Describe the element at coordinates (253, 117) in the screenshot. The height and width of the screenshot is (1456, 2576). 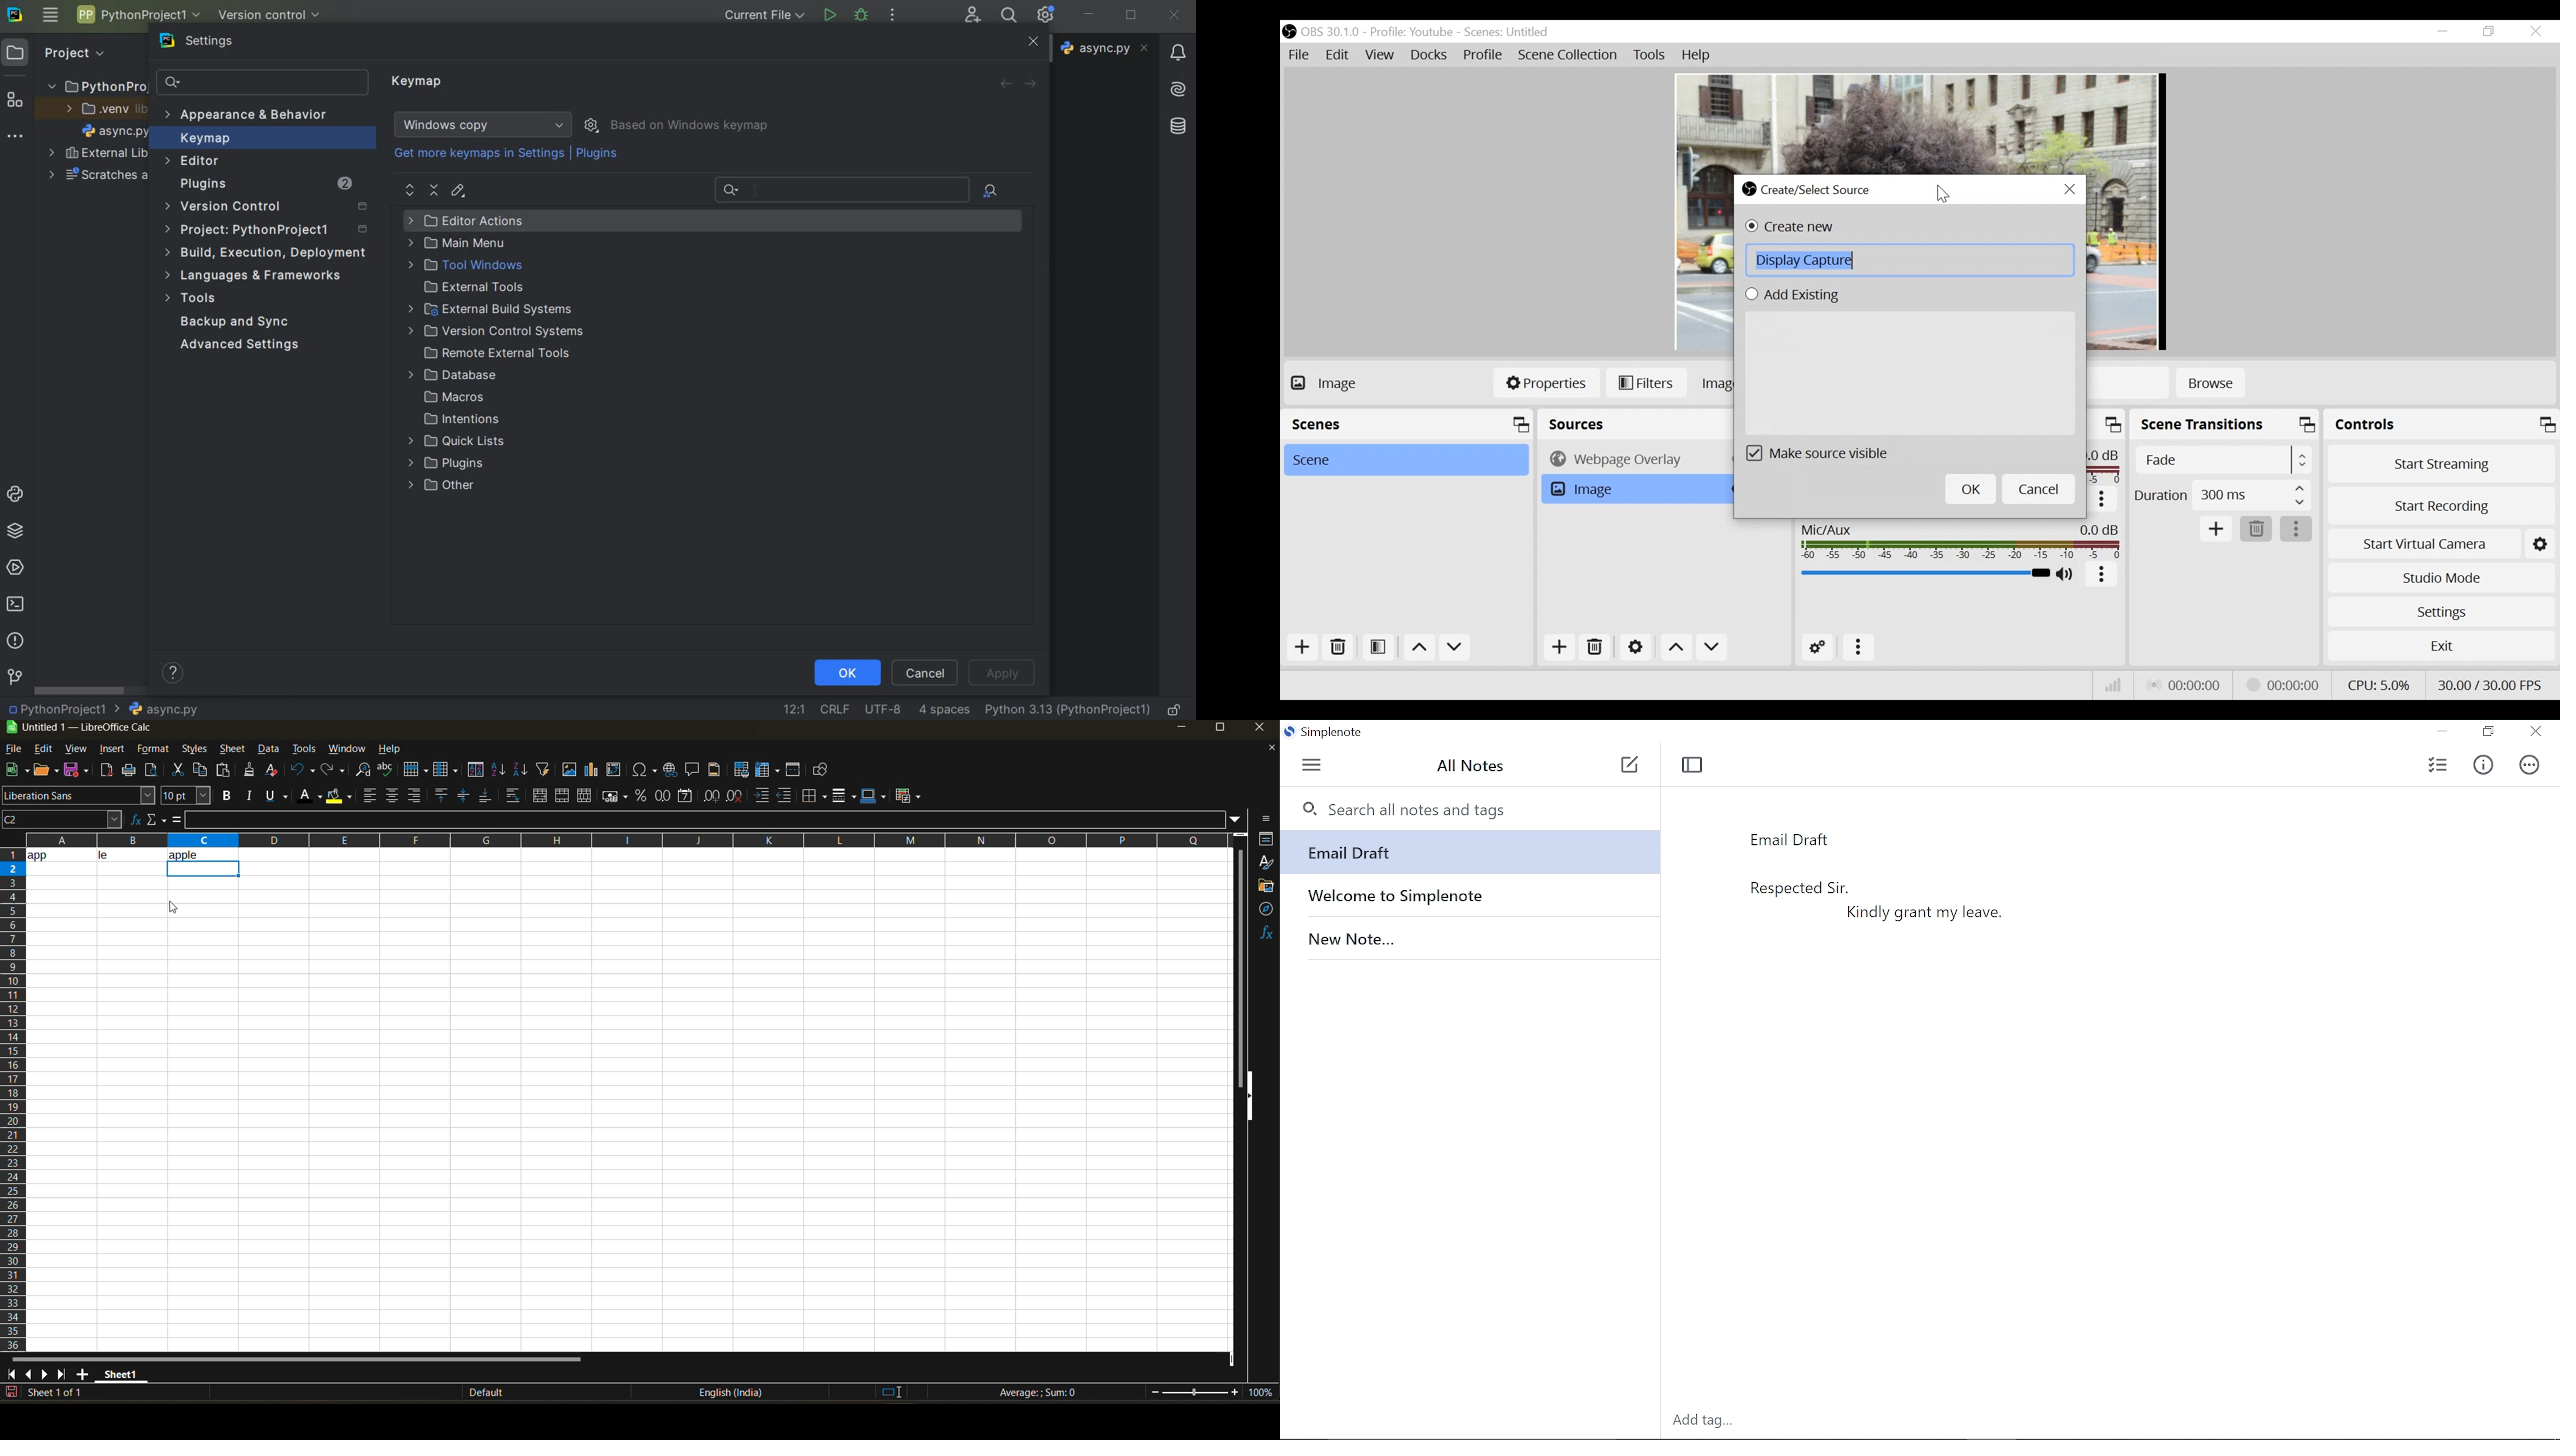
I see `appearance & behavior` at that location.